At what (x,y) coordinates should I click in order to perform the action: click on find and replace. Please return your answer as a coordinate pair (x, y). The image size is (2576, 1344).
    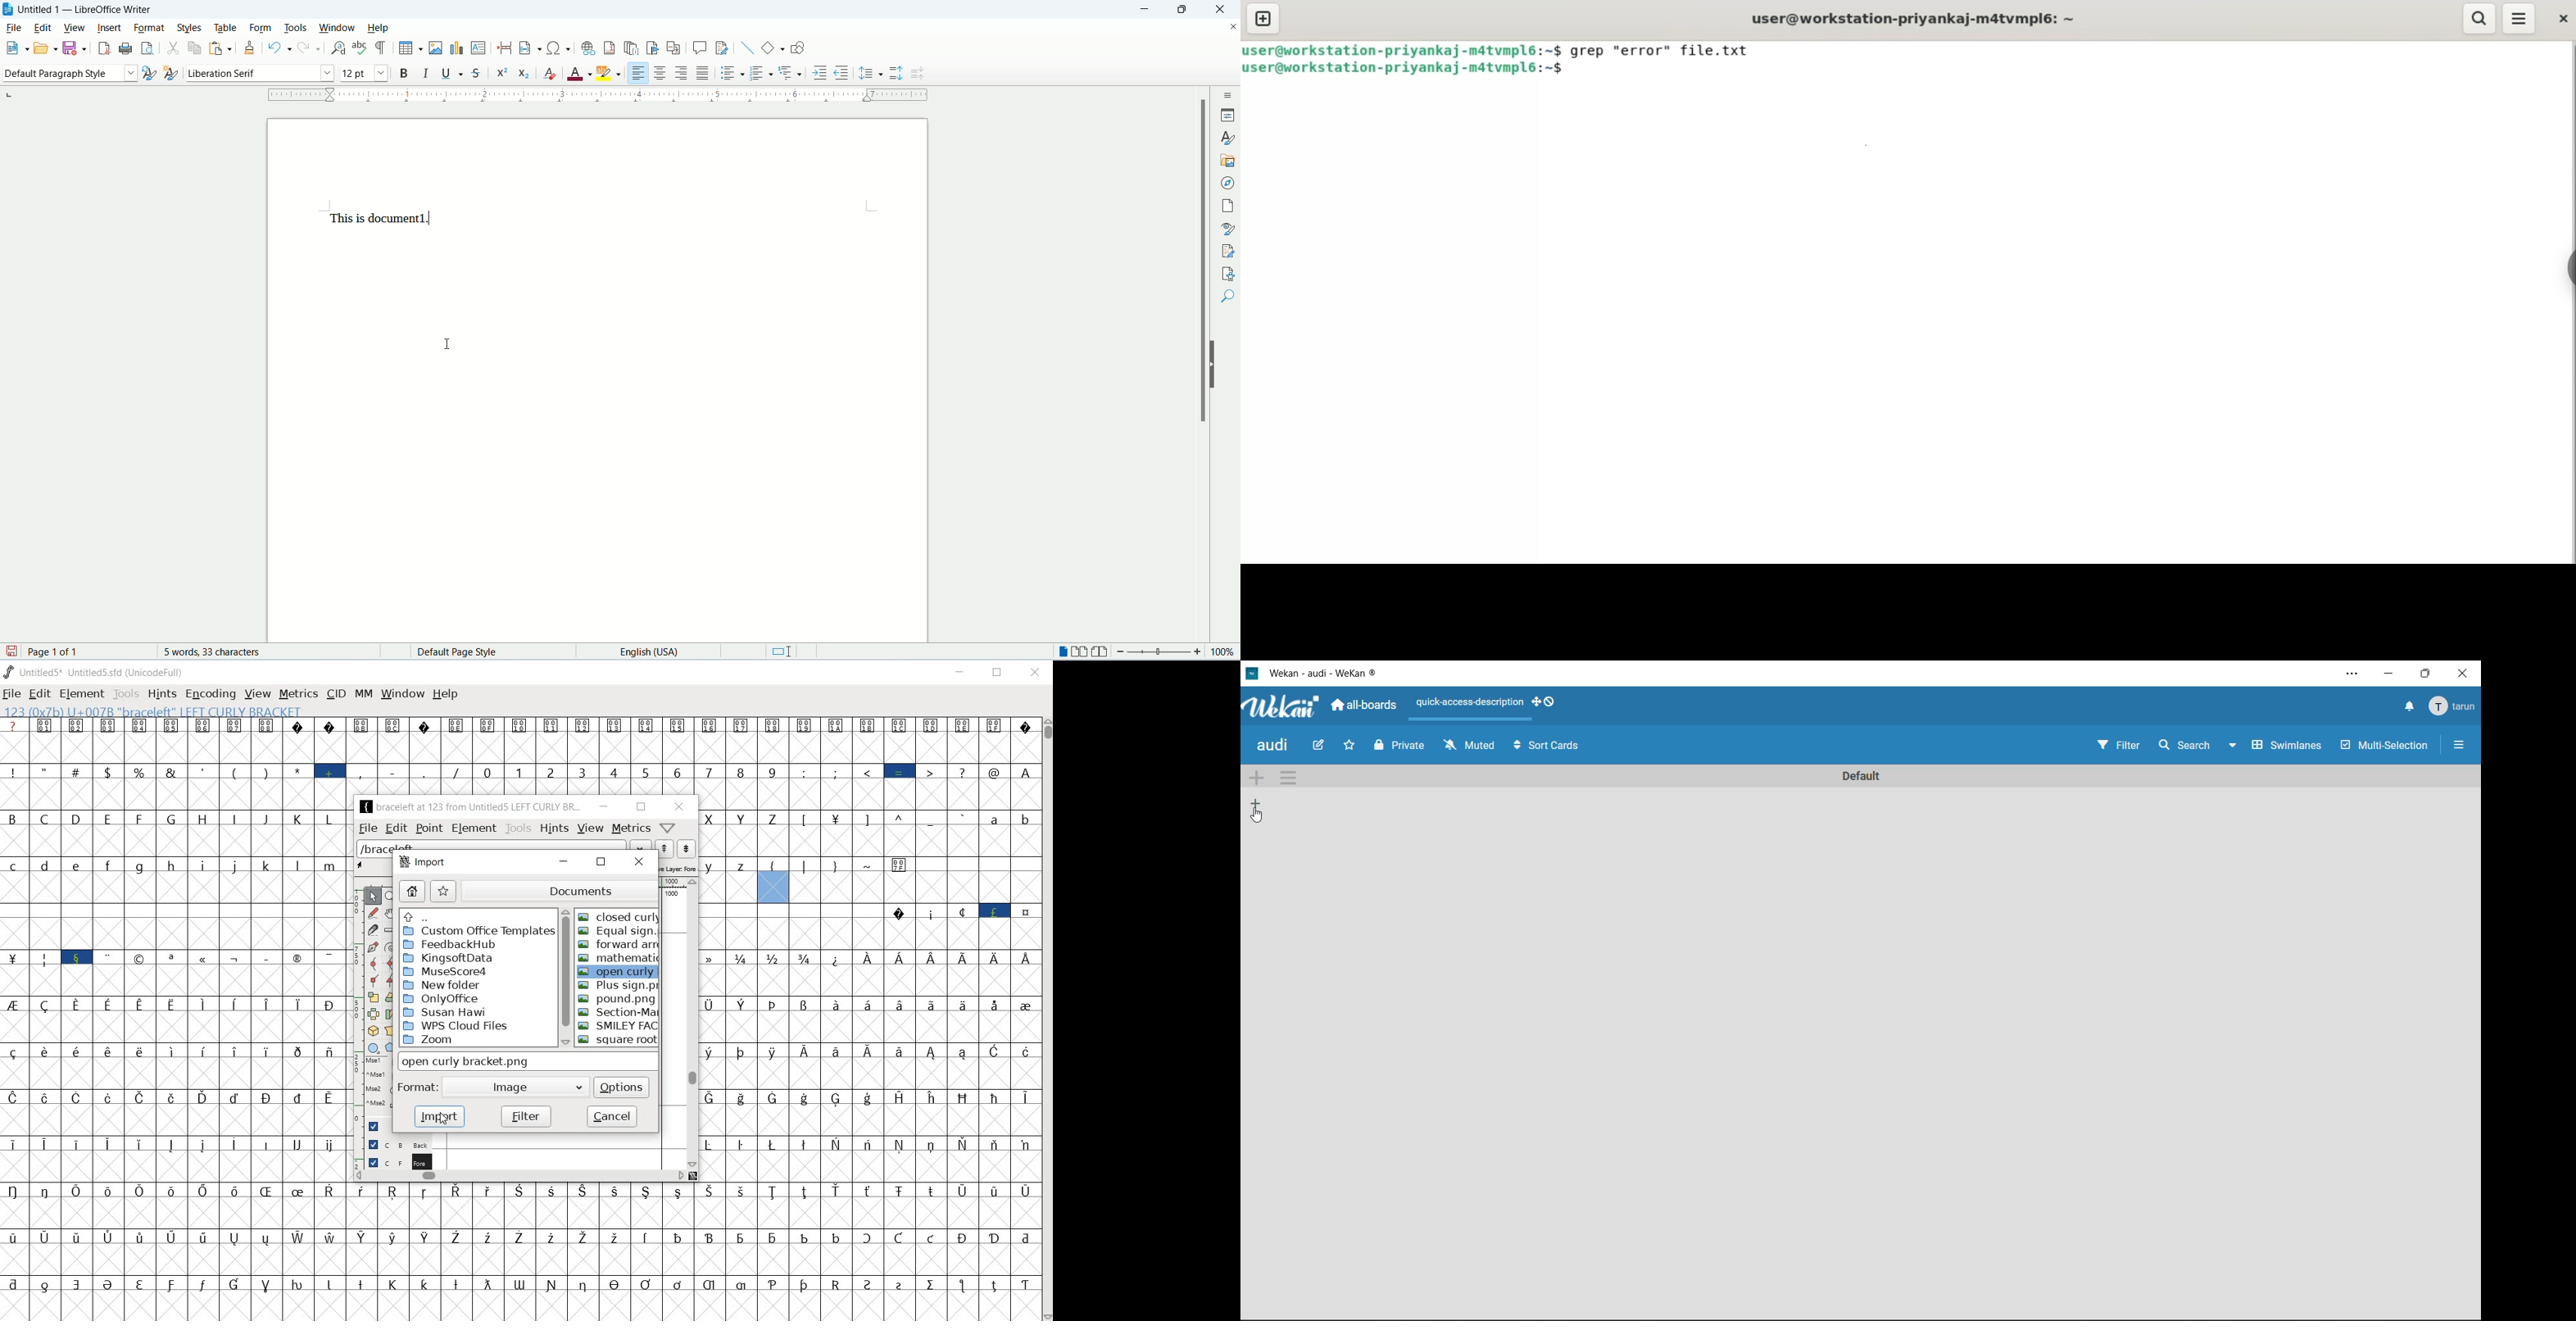
    Looking at the image, I should click on (337, 48).